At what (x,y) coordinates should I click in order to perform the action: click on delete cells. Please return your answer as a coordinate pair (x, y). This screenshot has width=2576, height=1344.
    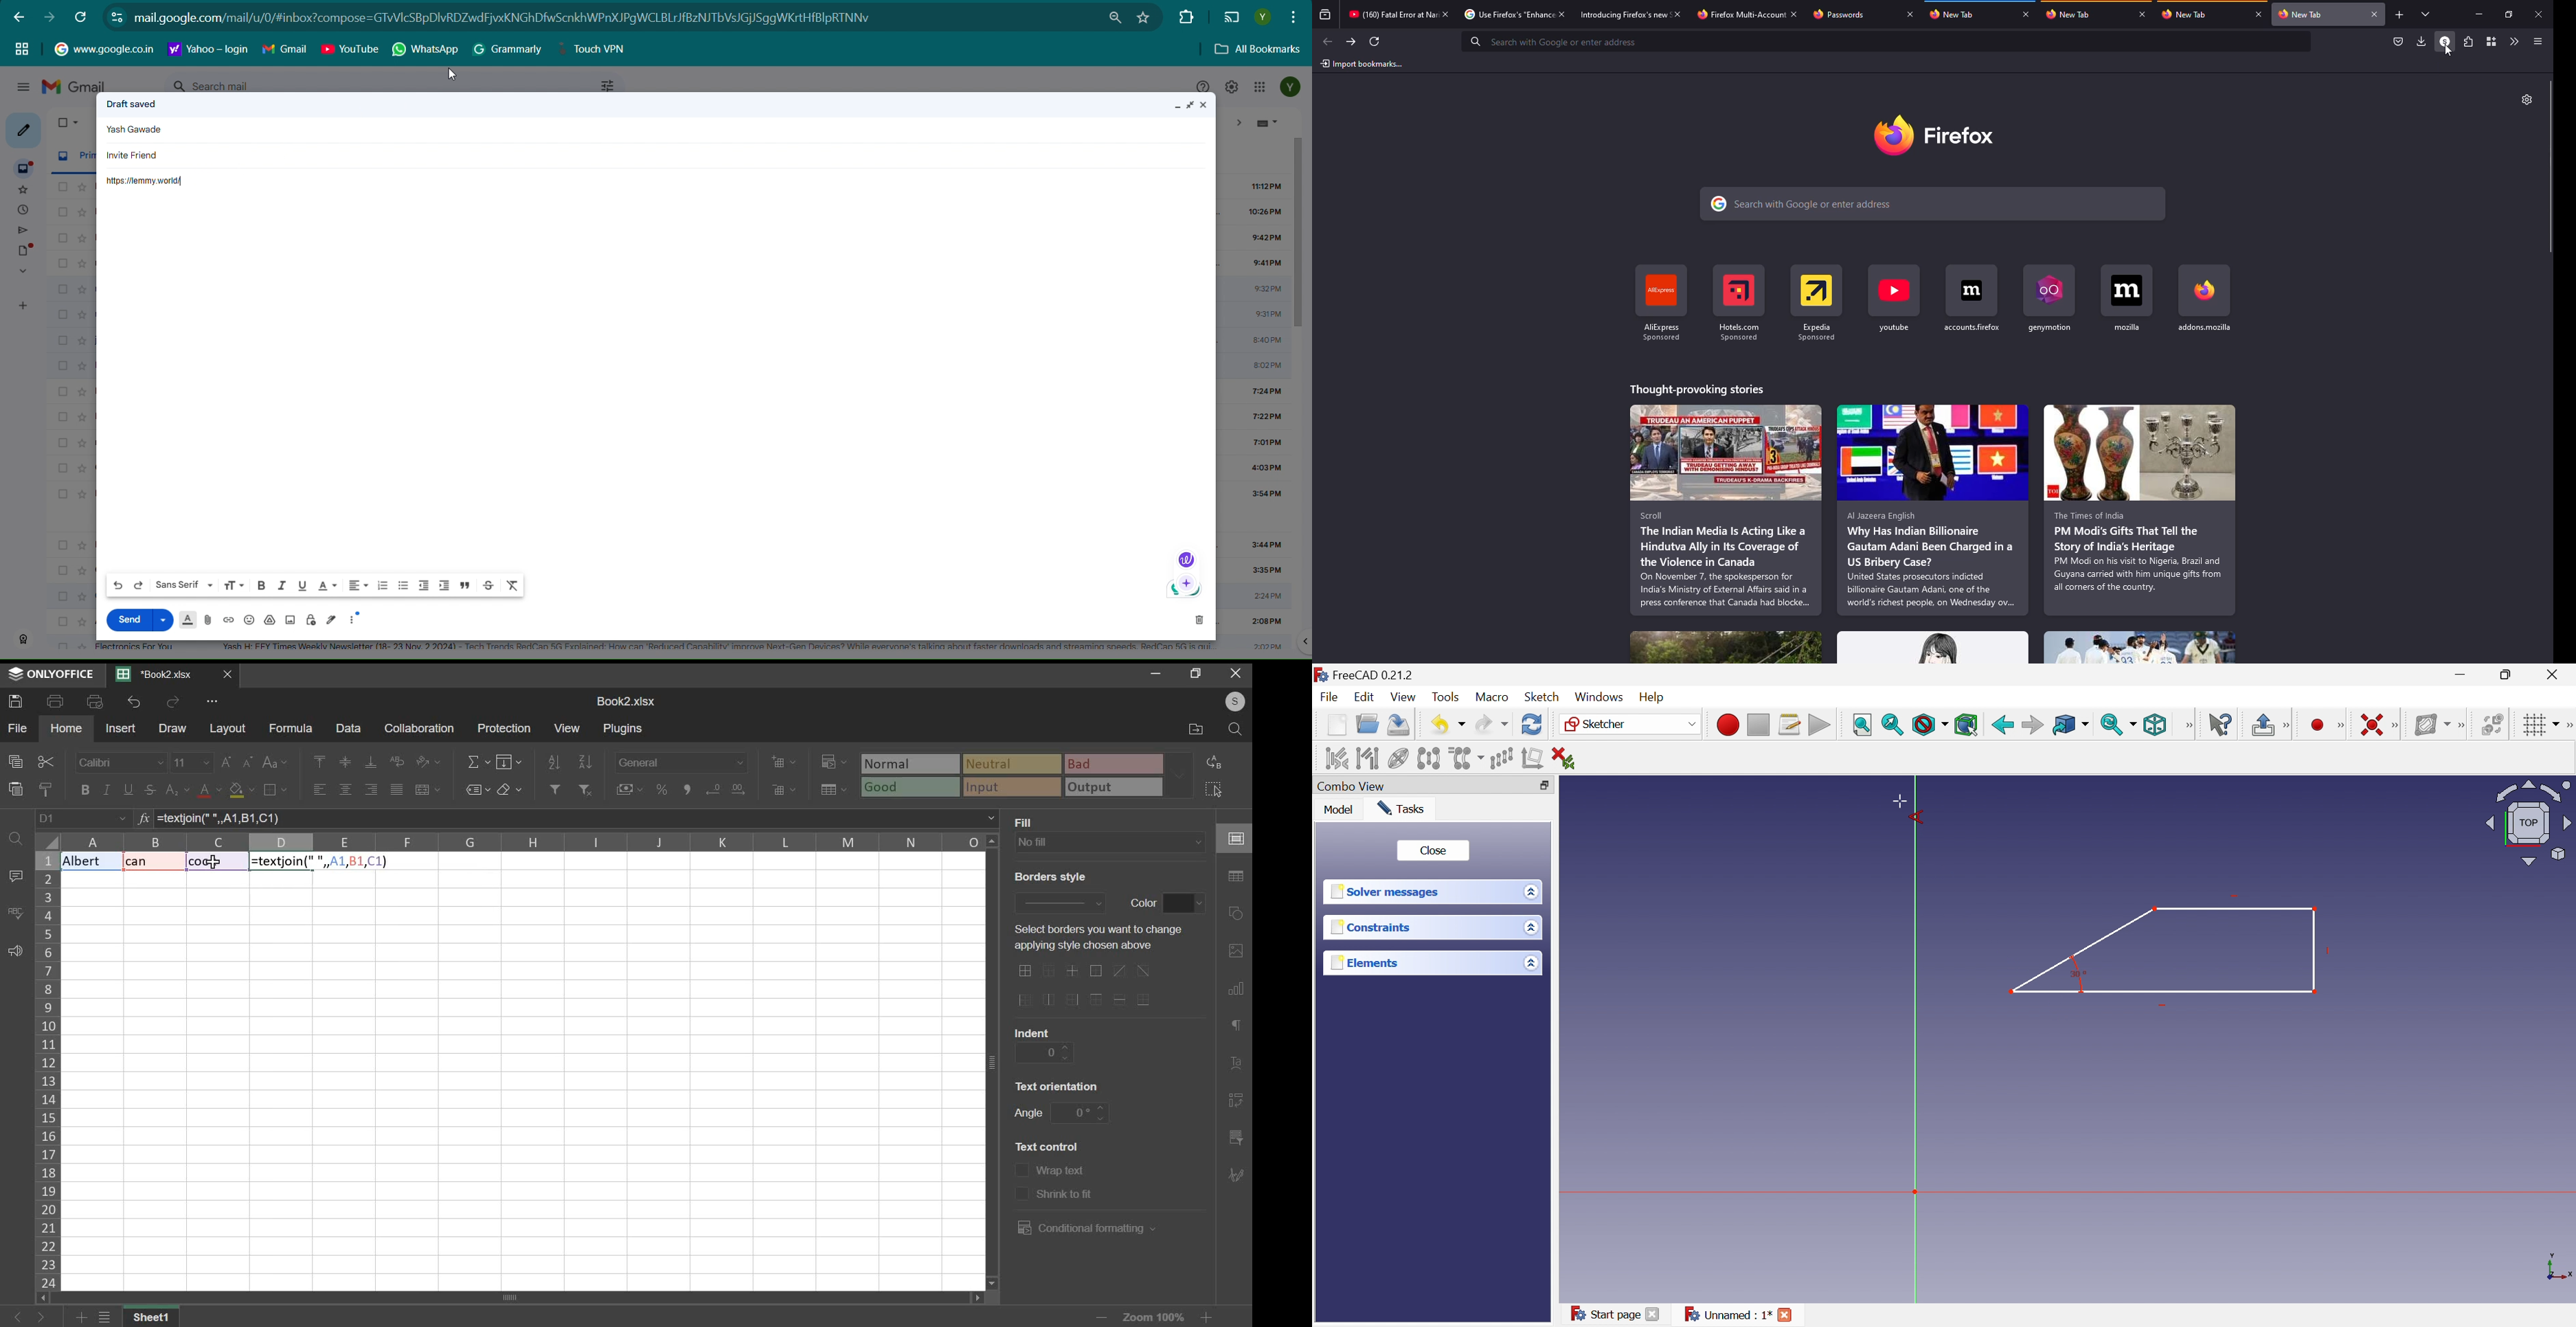
    Looking at the image, I should click on (784, 789).